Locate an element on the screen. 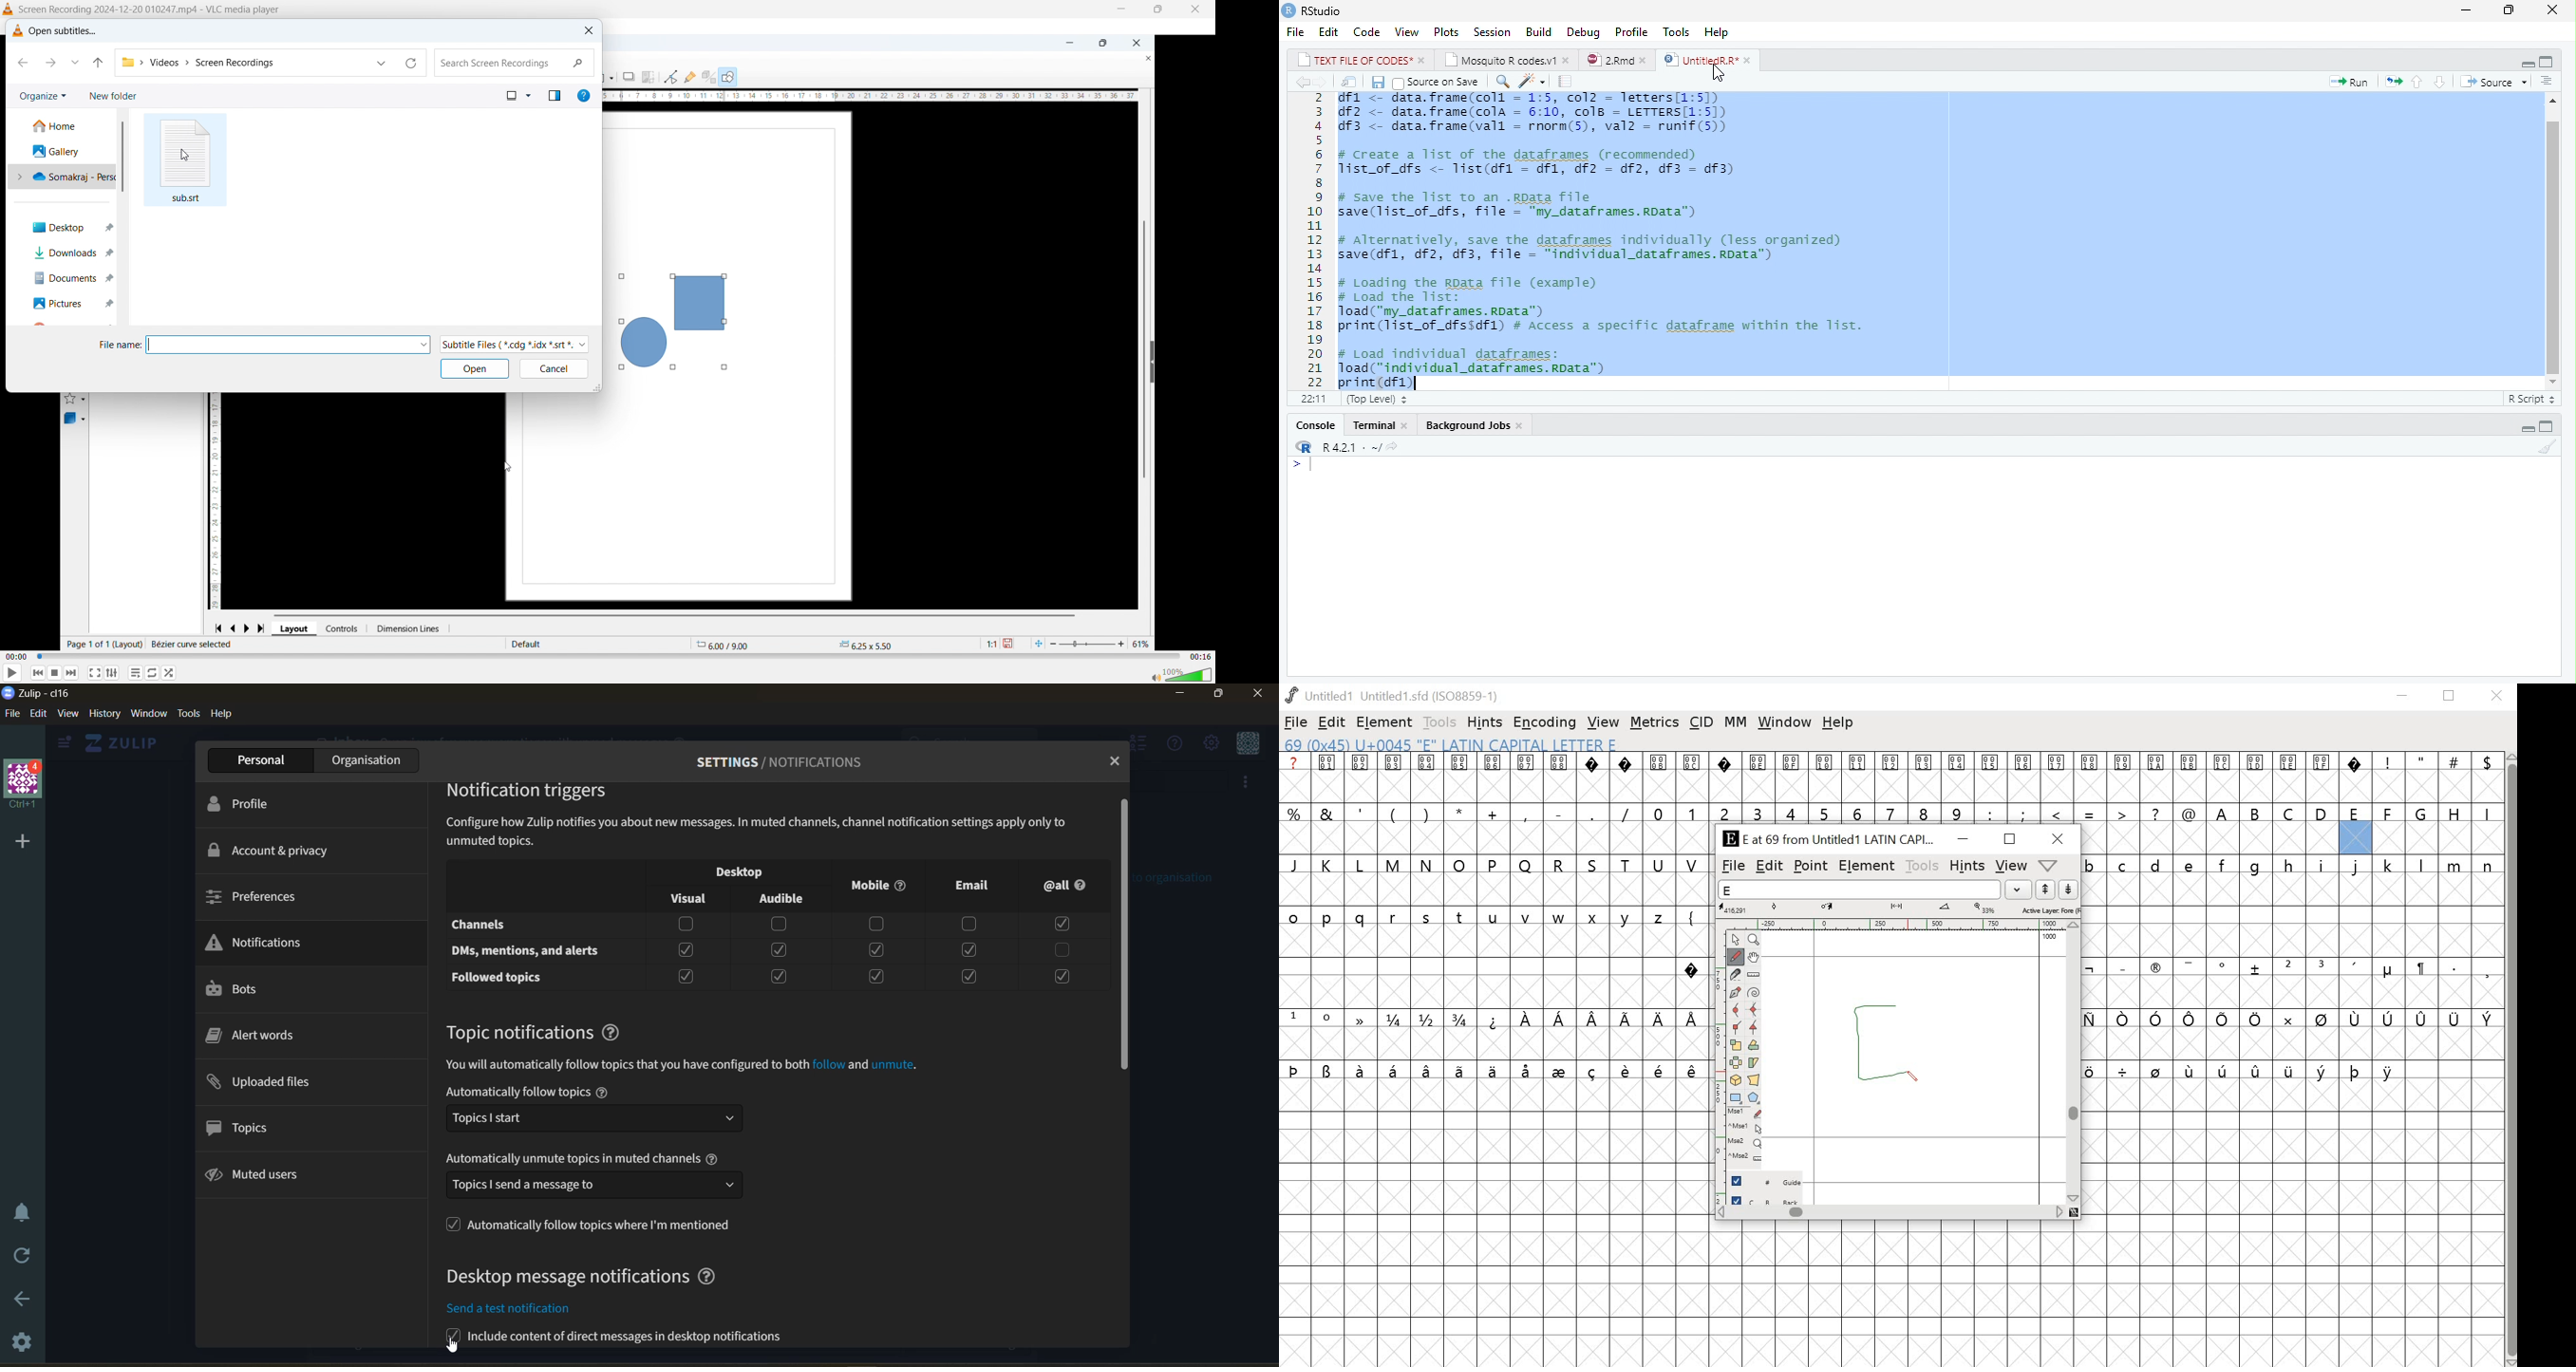 The width and height of the screenshot is (2576, 1372). Full screen  is located at coordinates (95, 672).